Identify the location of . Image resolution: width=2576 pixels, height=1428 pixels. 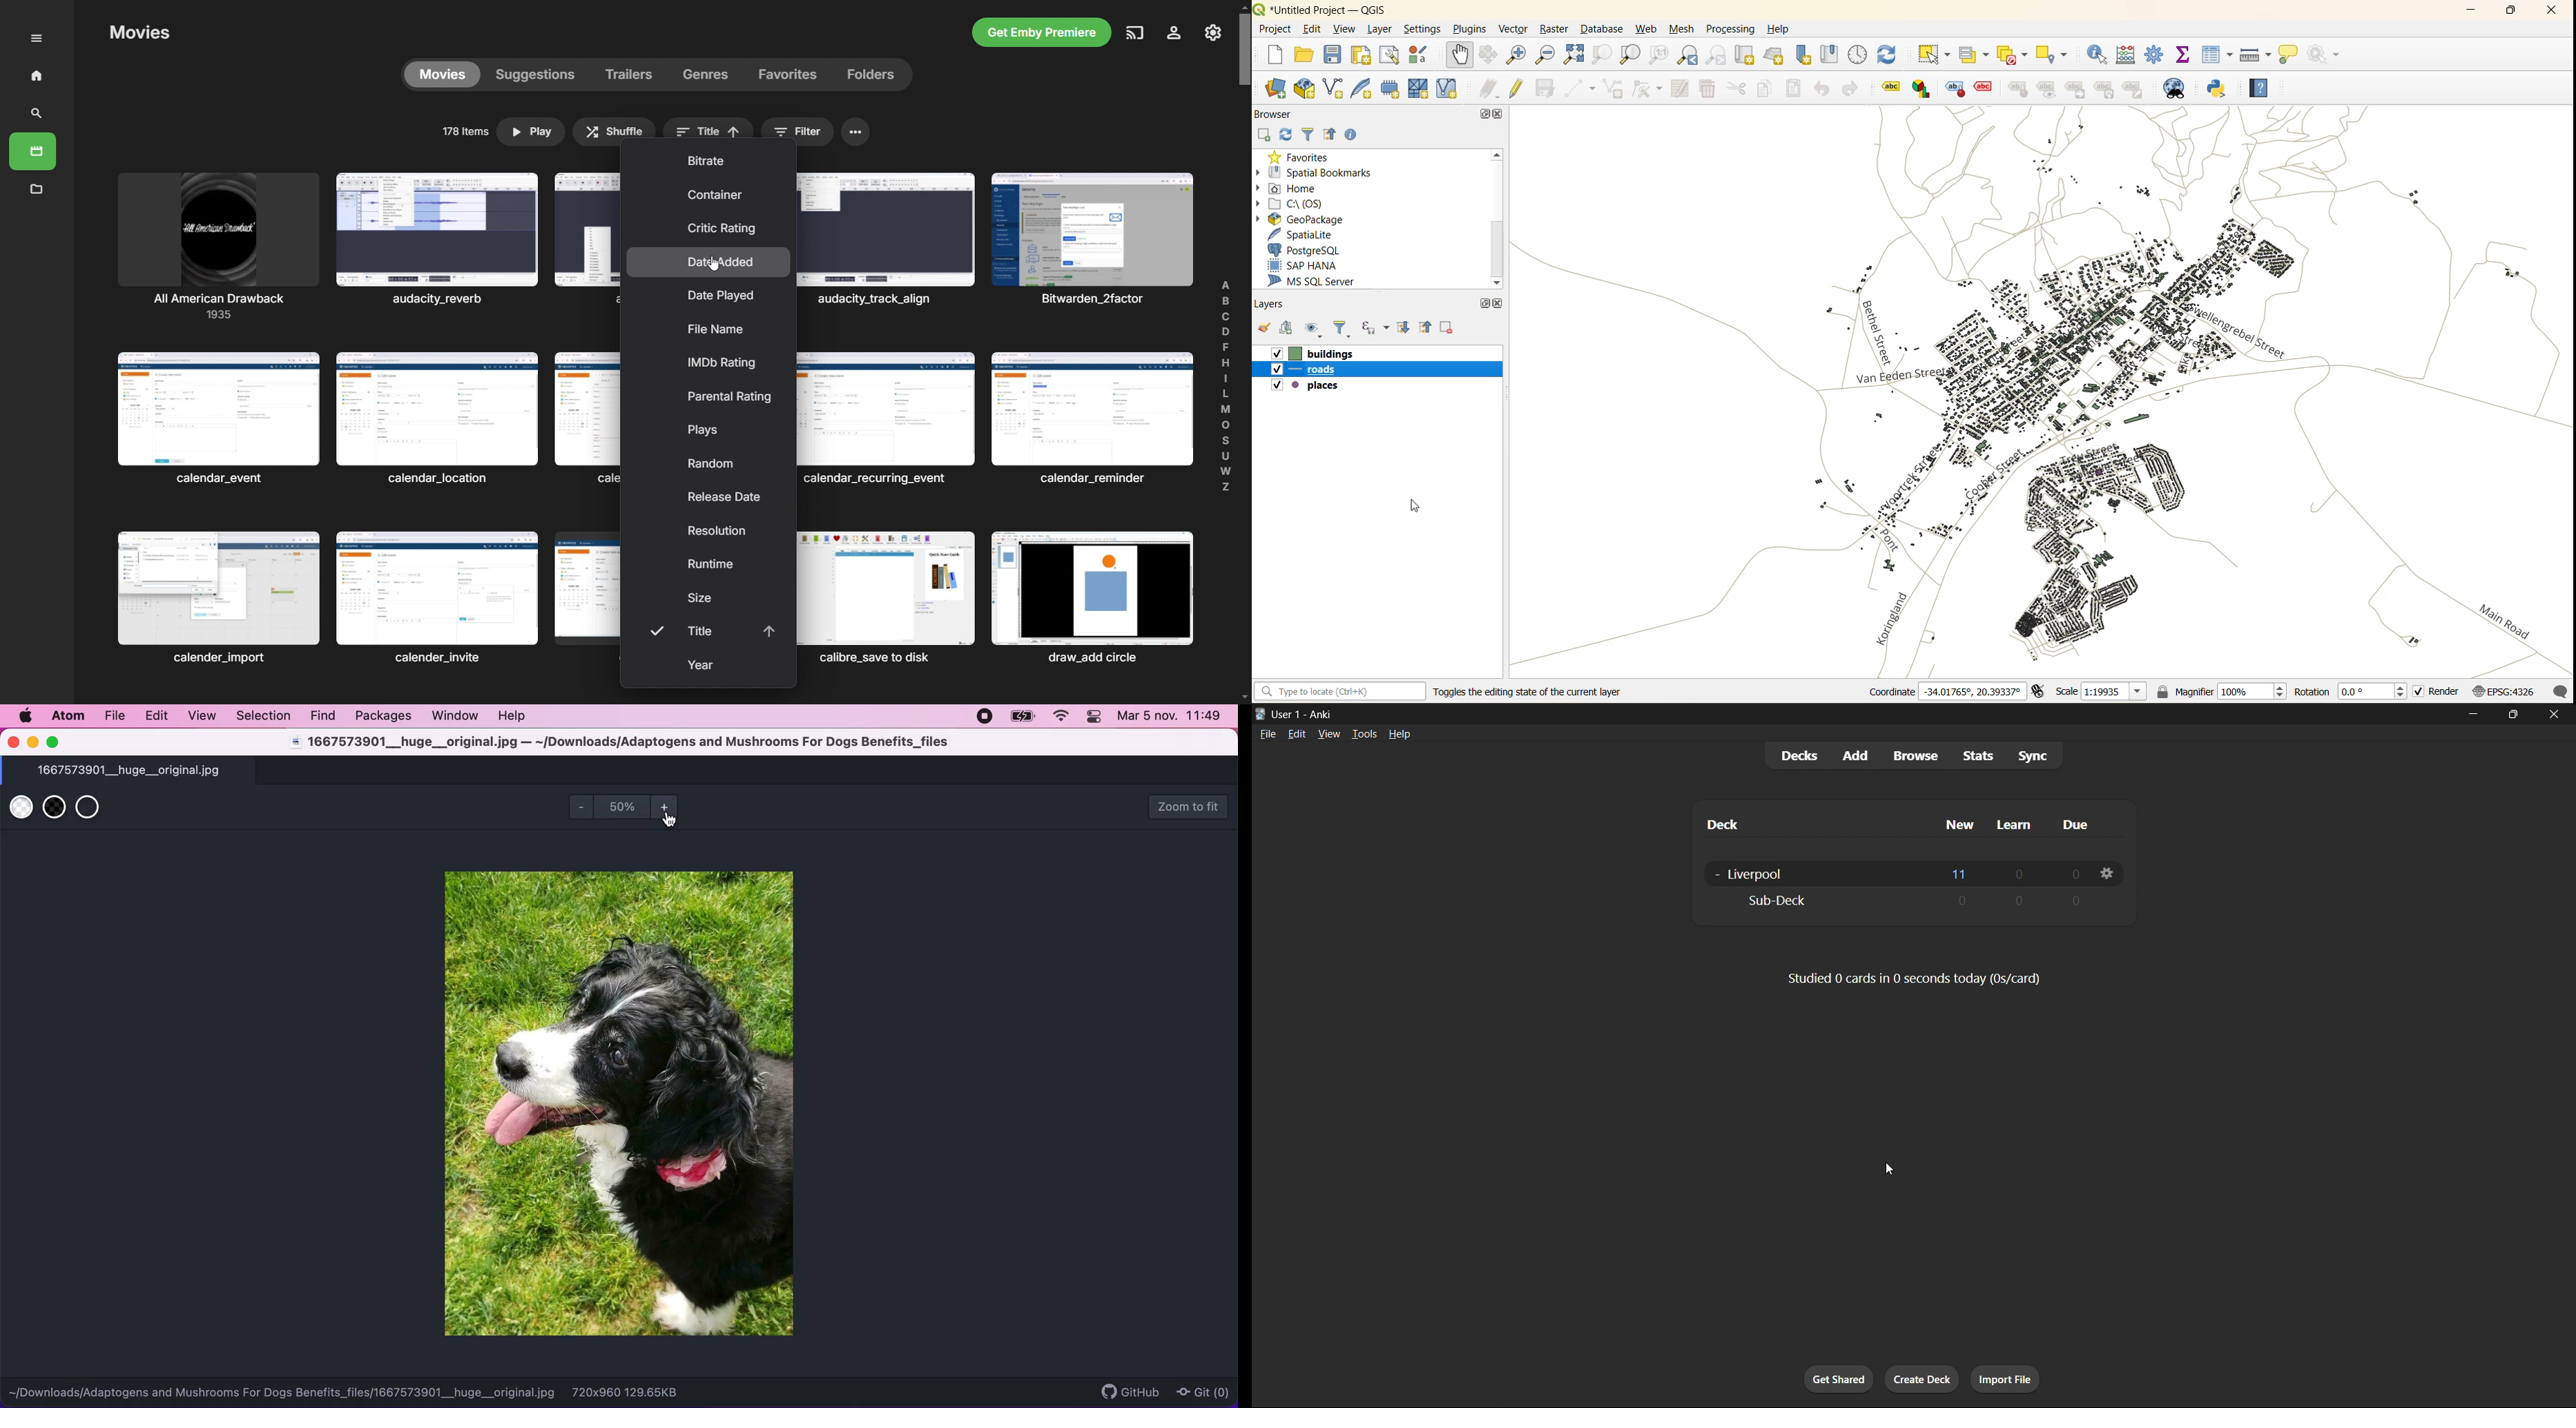
(437, 419).